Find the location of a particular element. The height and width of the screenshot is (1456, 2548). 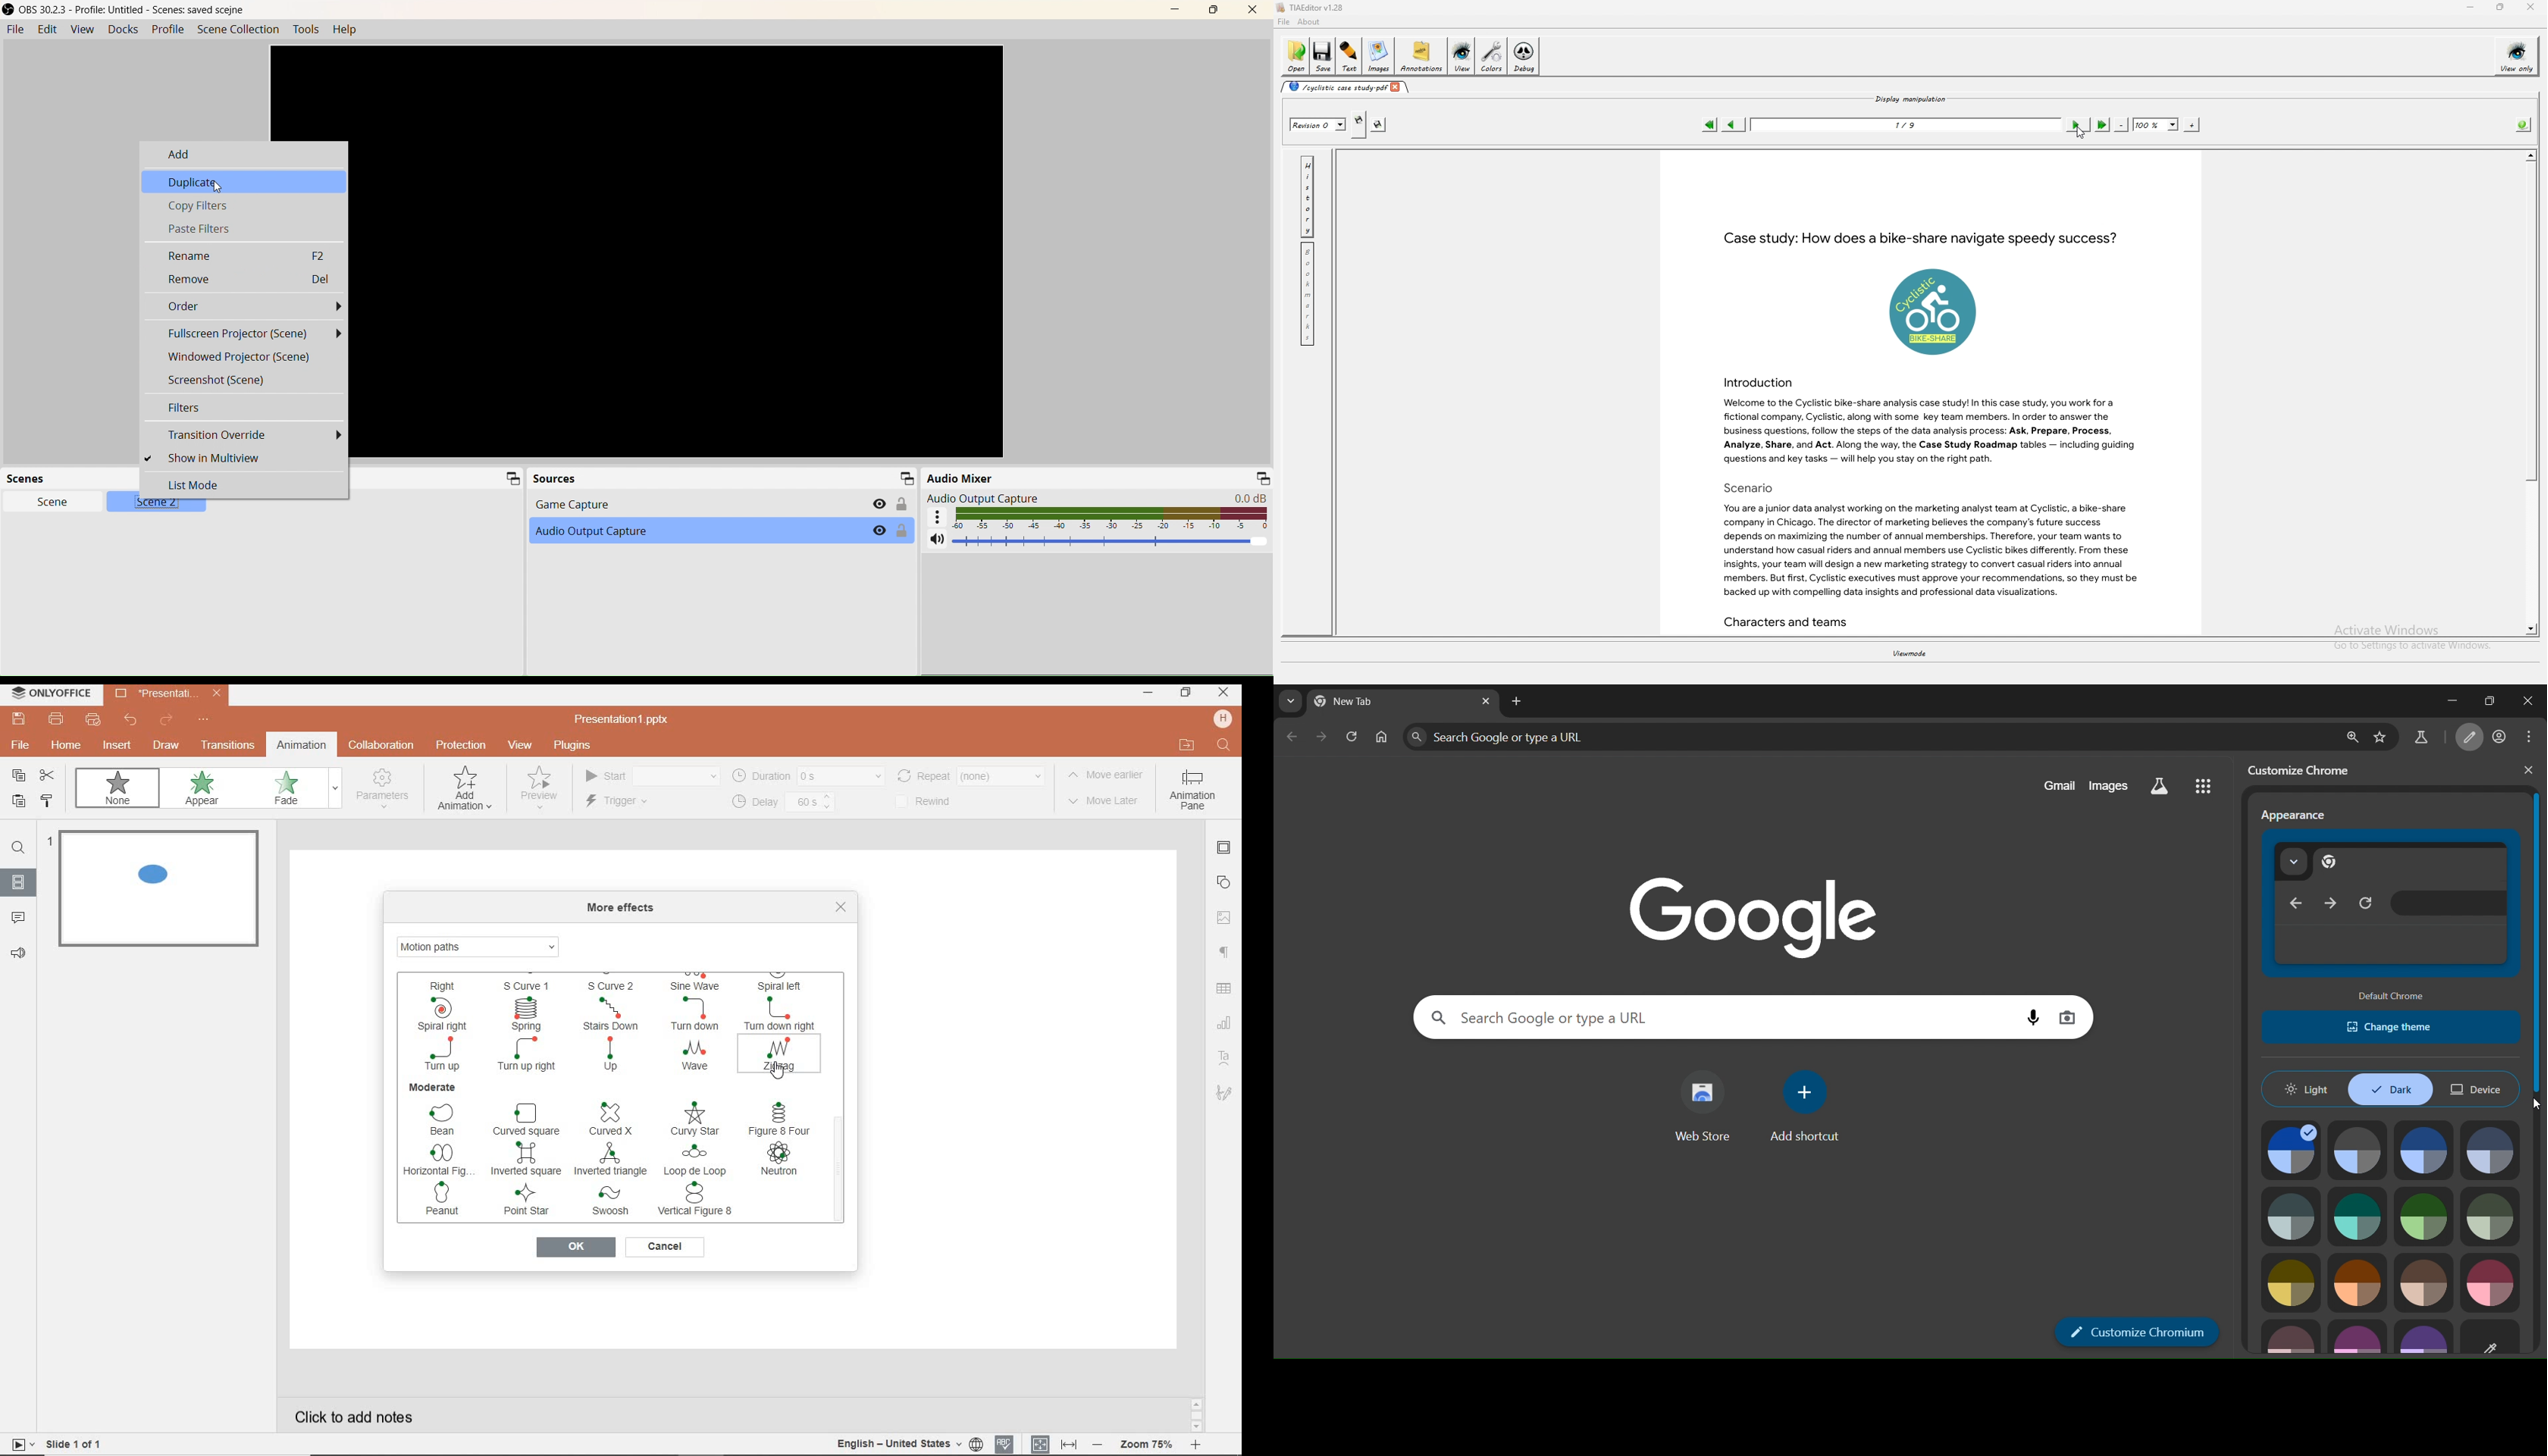

Volume indicator is located at coordinates (1112, 518).